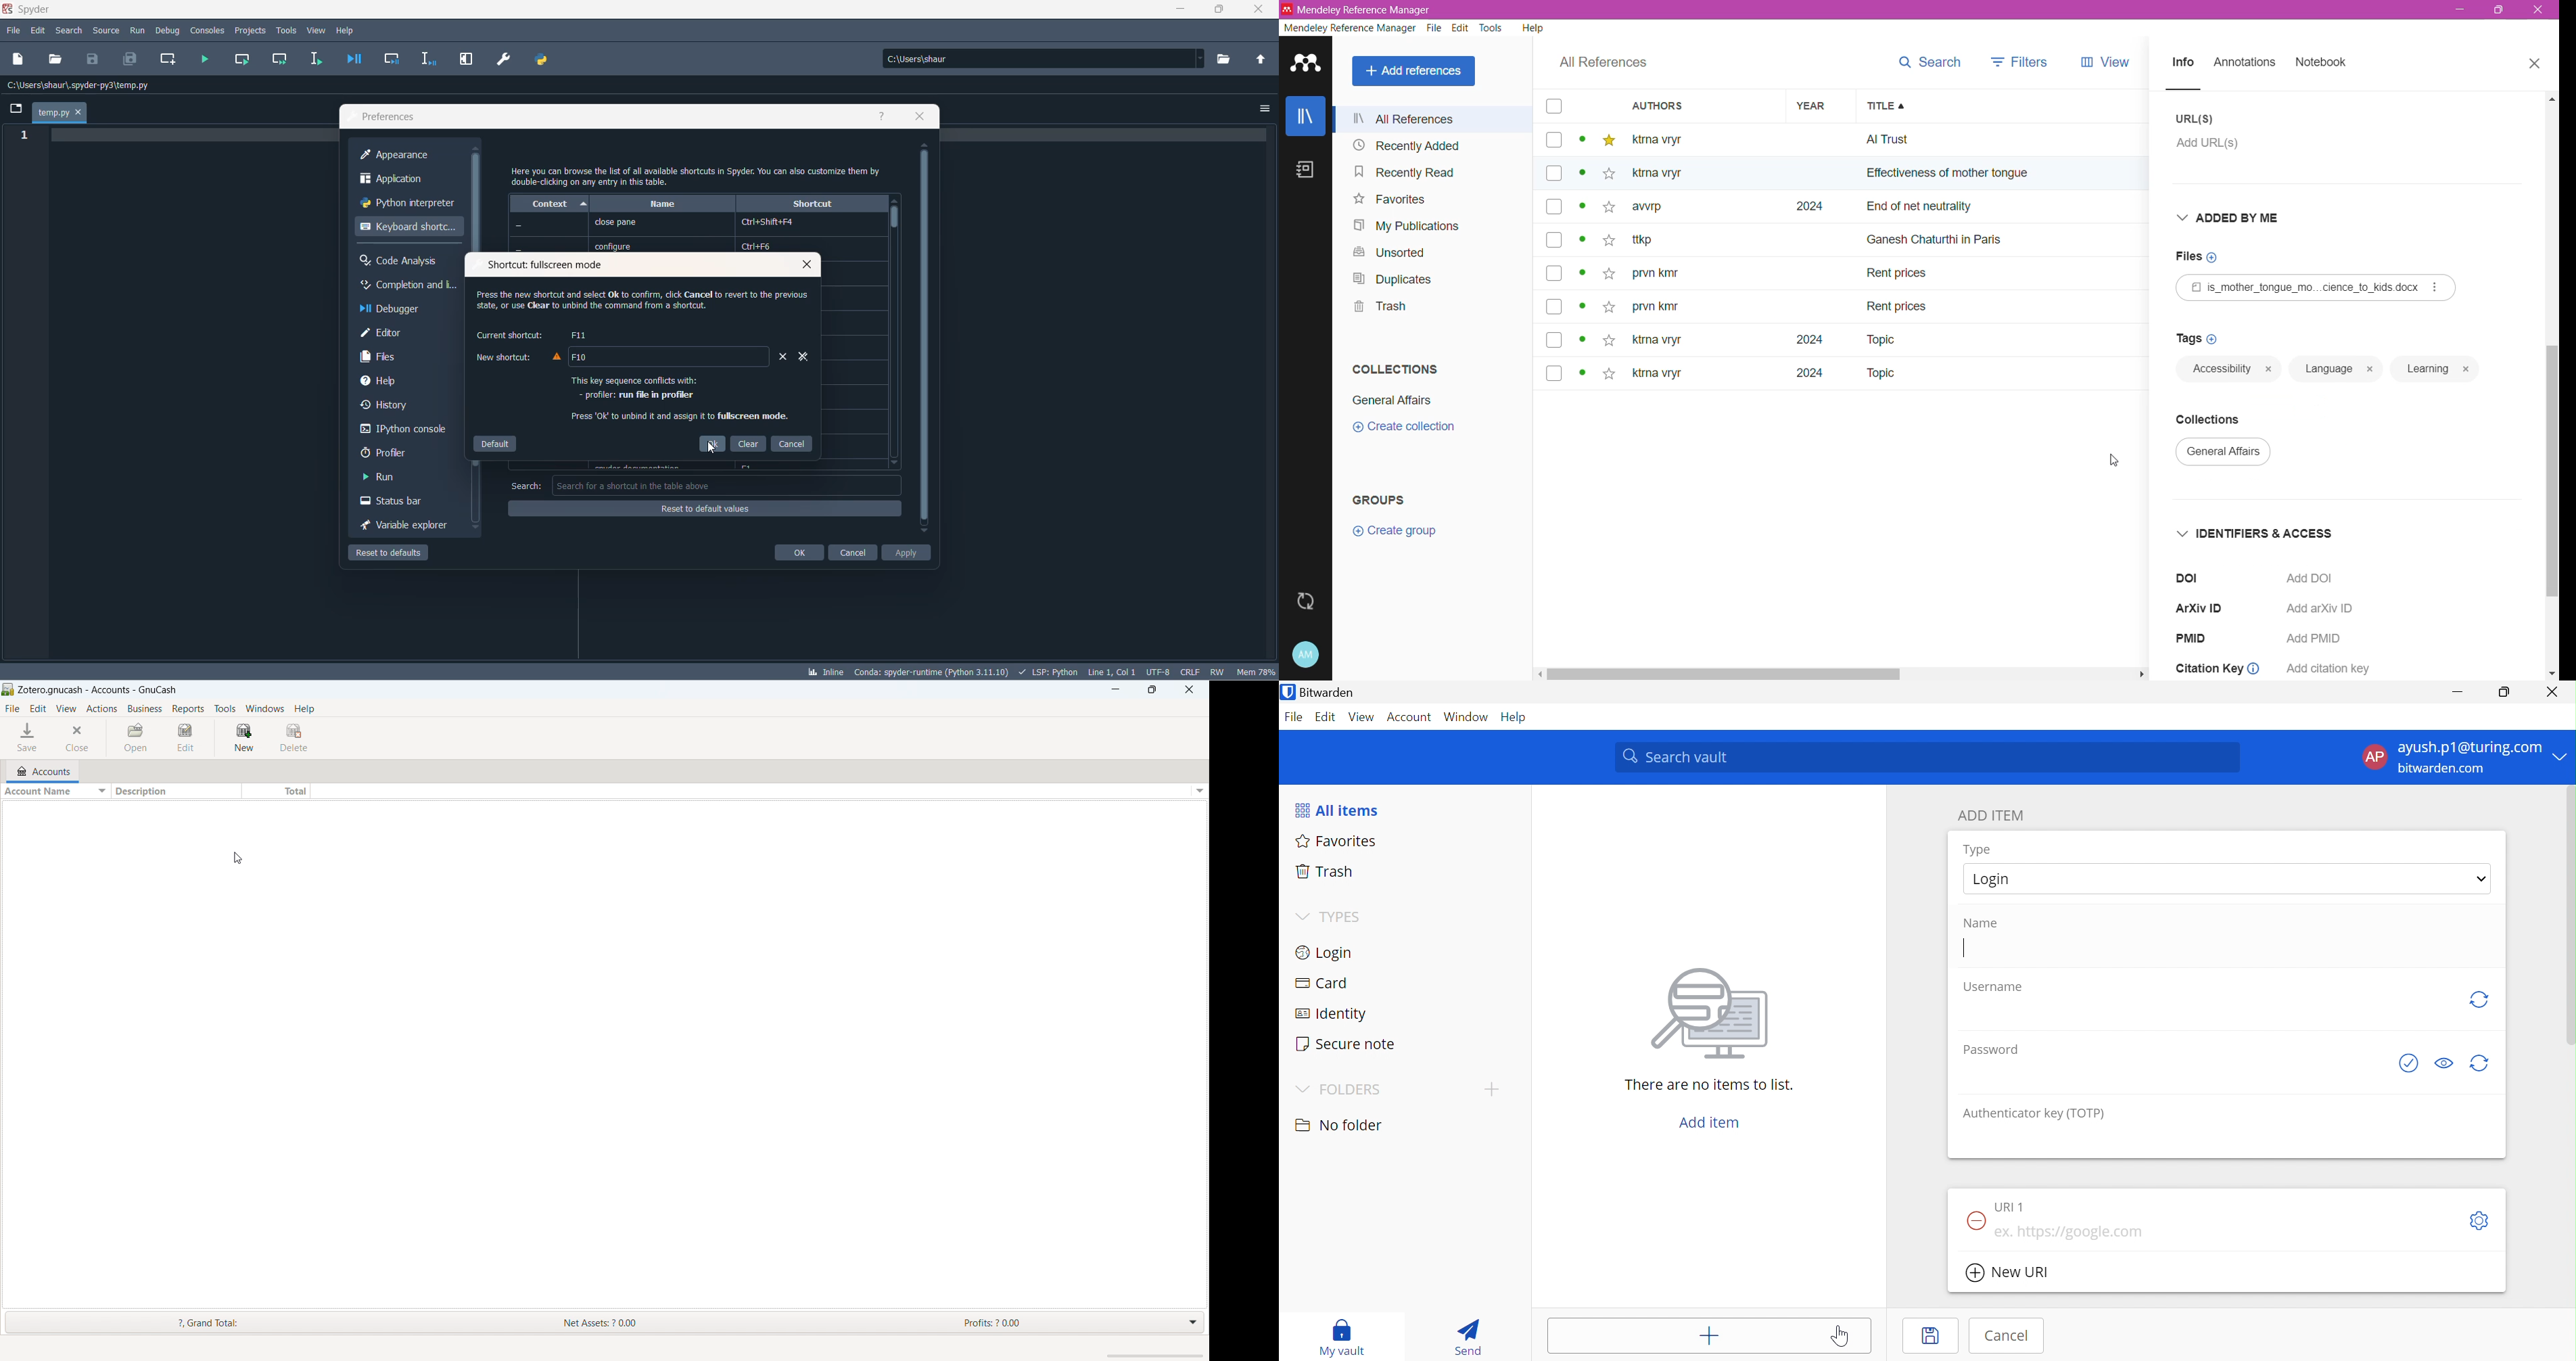  I want to click on star, so click(1608, 304).